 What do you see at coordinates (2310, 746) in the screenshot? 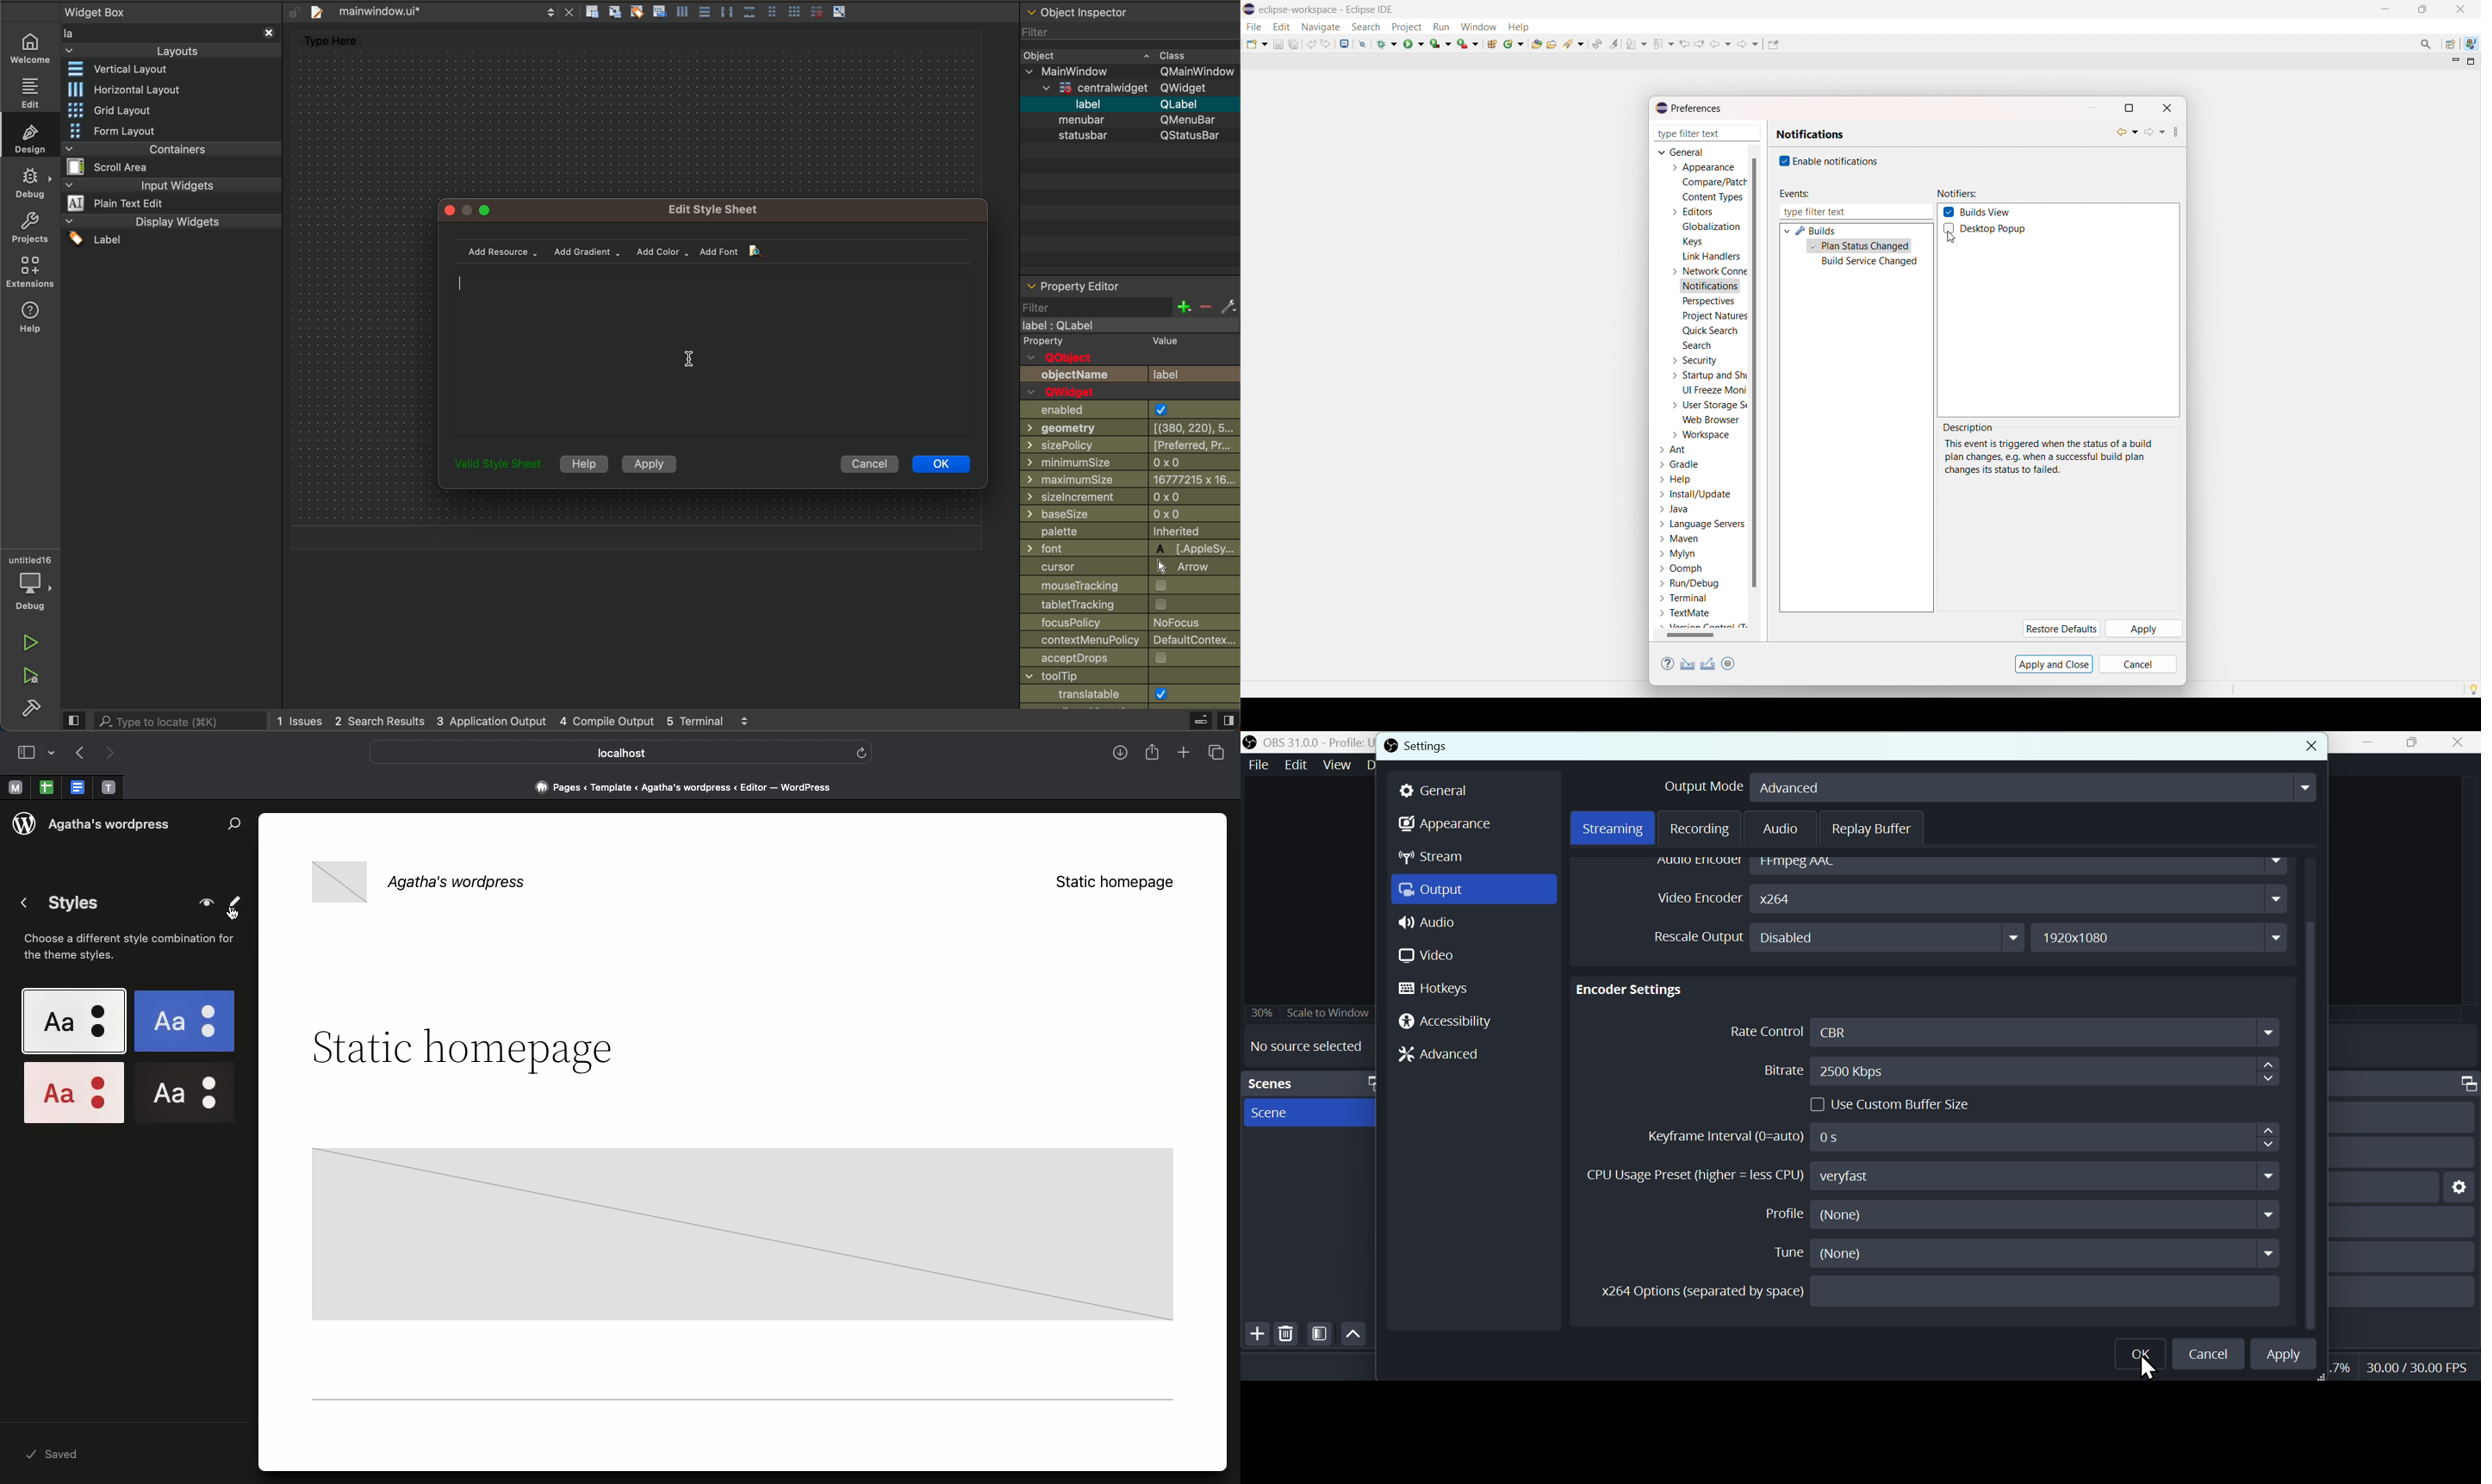
I see `cancel` at bounding box center [2310, 746].